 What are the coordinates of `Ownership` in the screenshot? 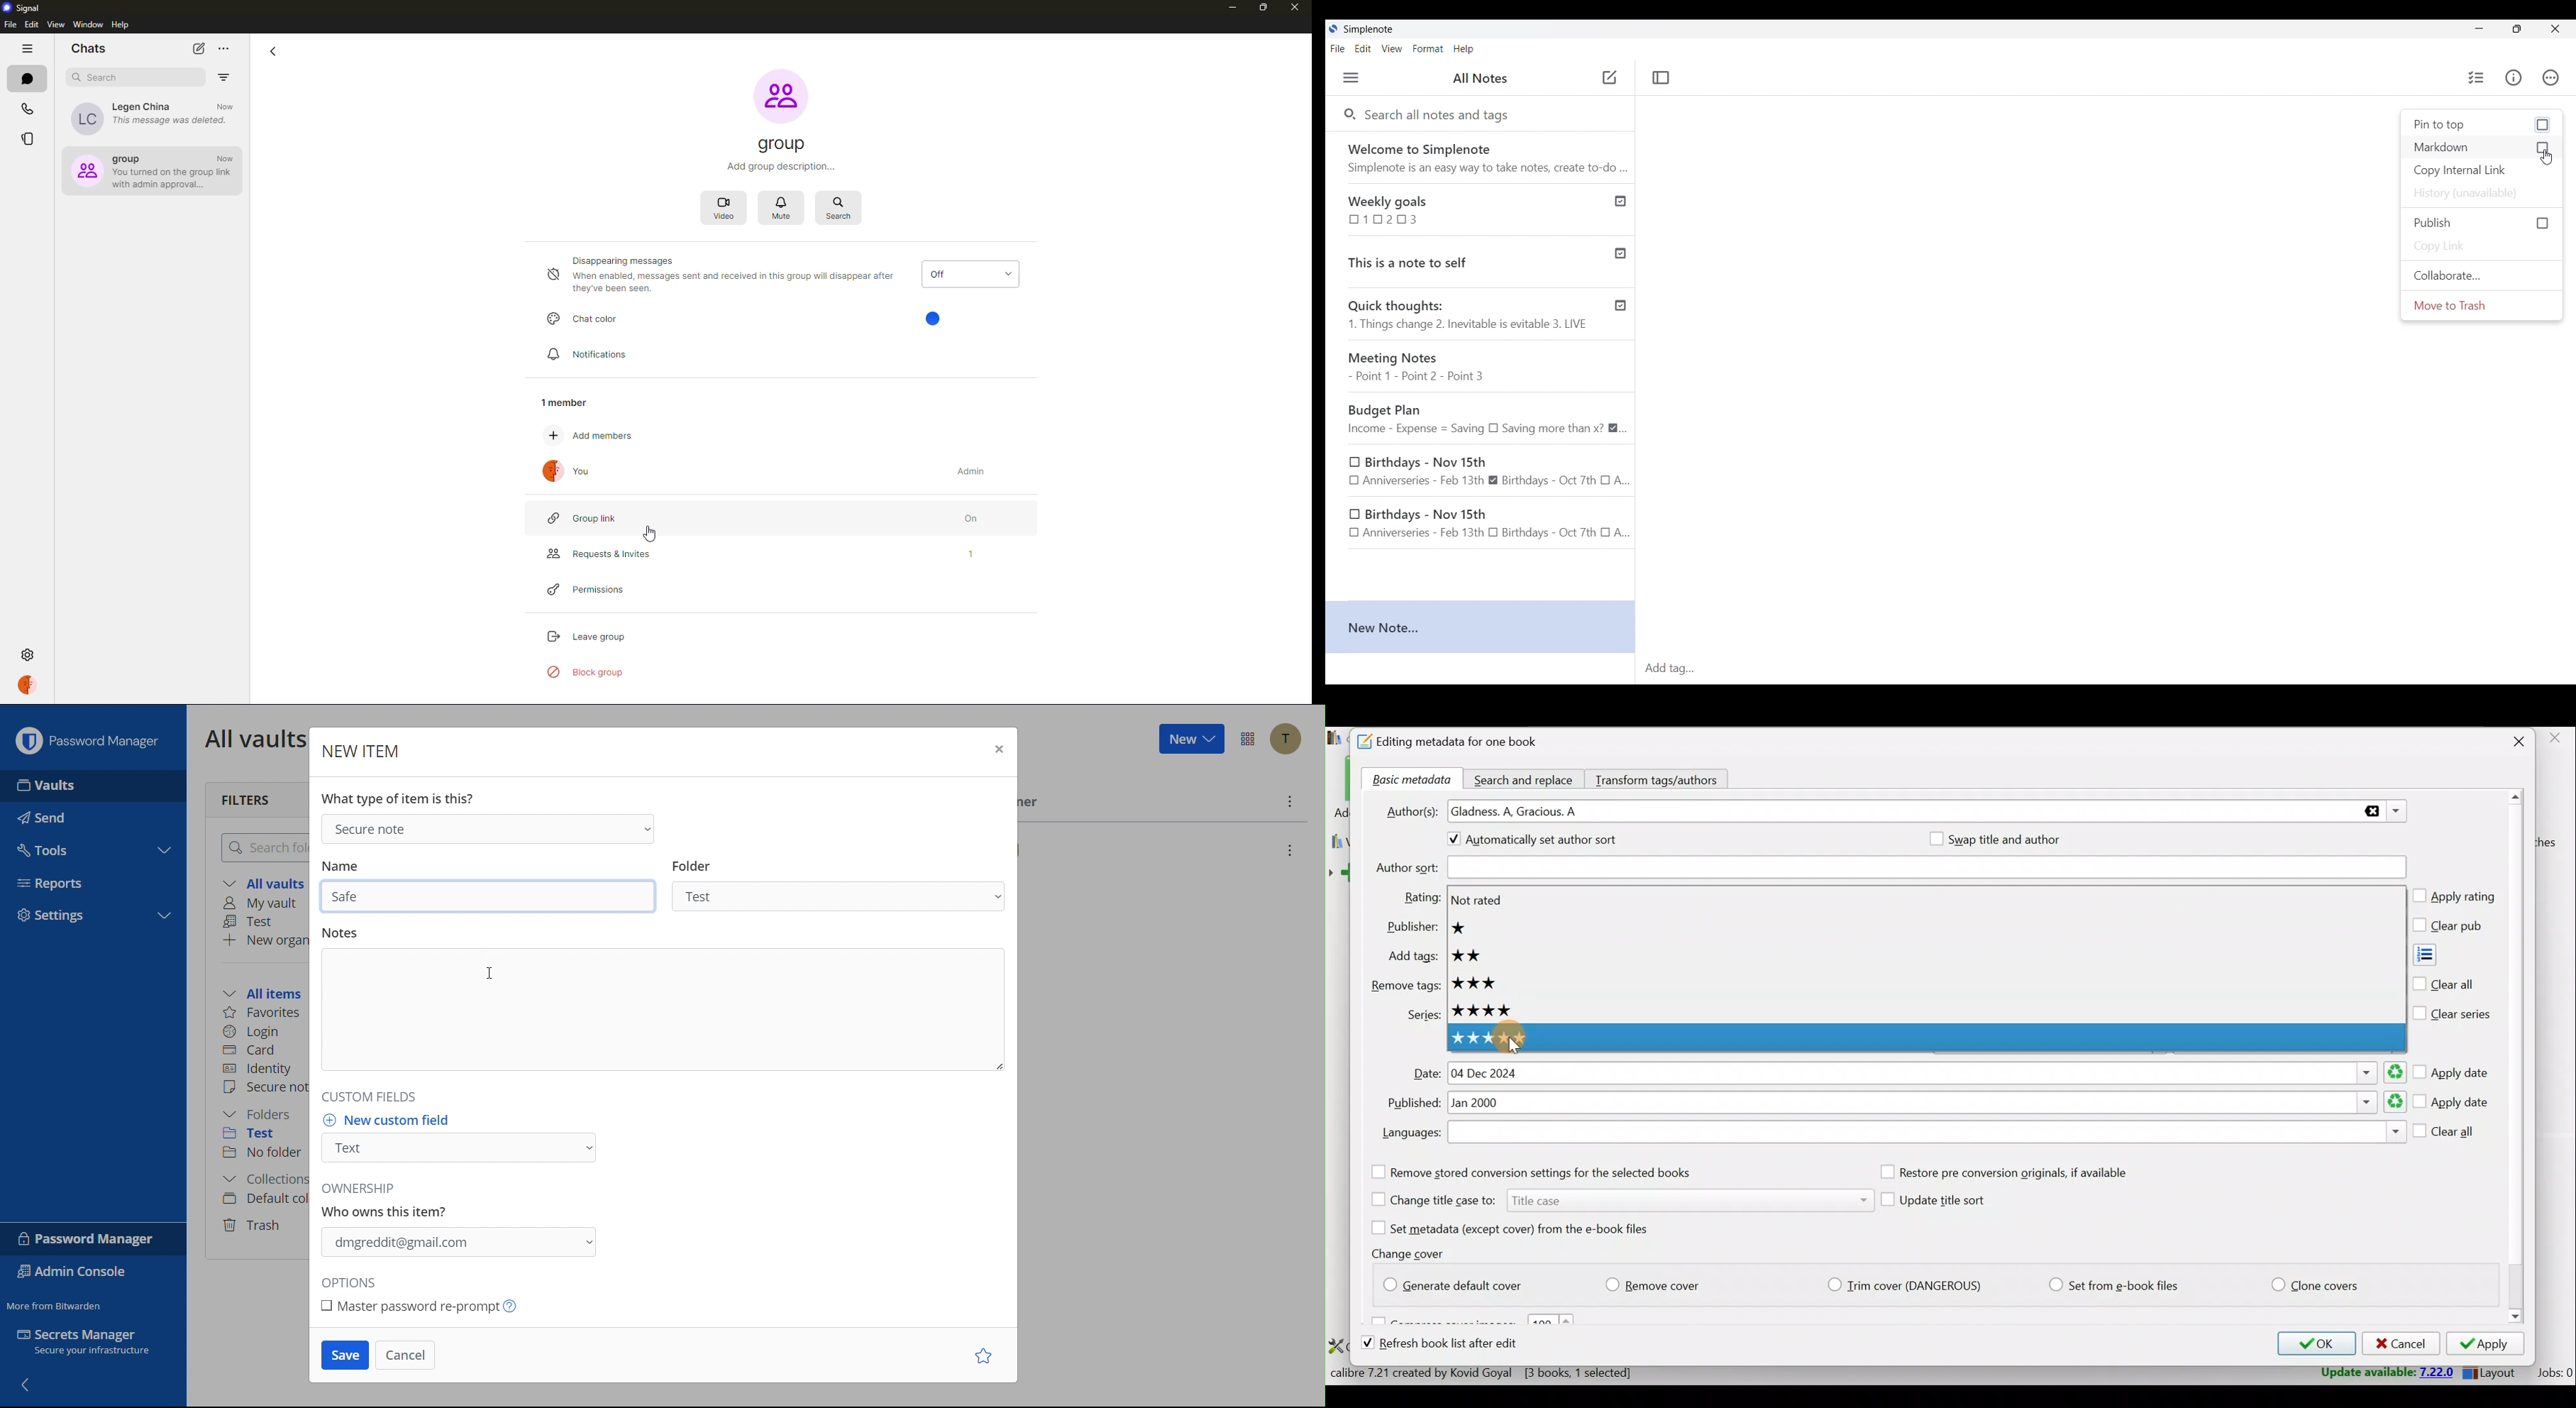 It's located at (458, 1243).